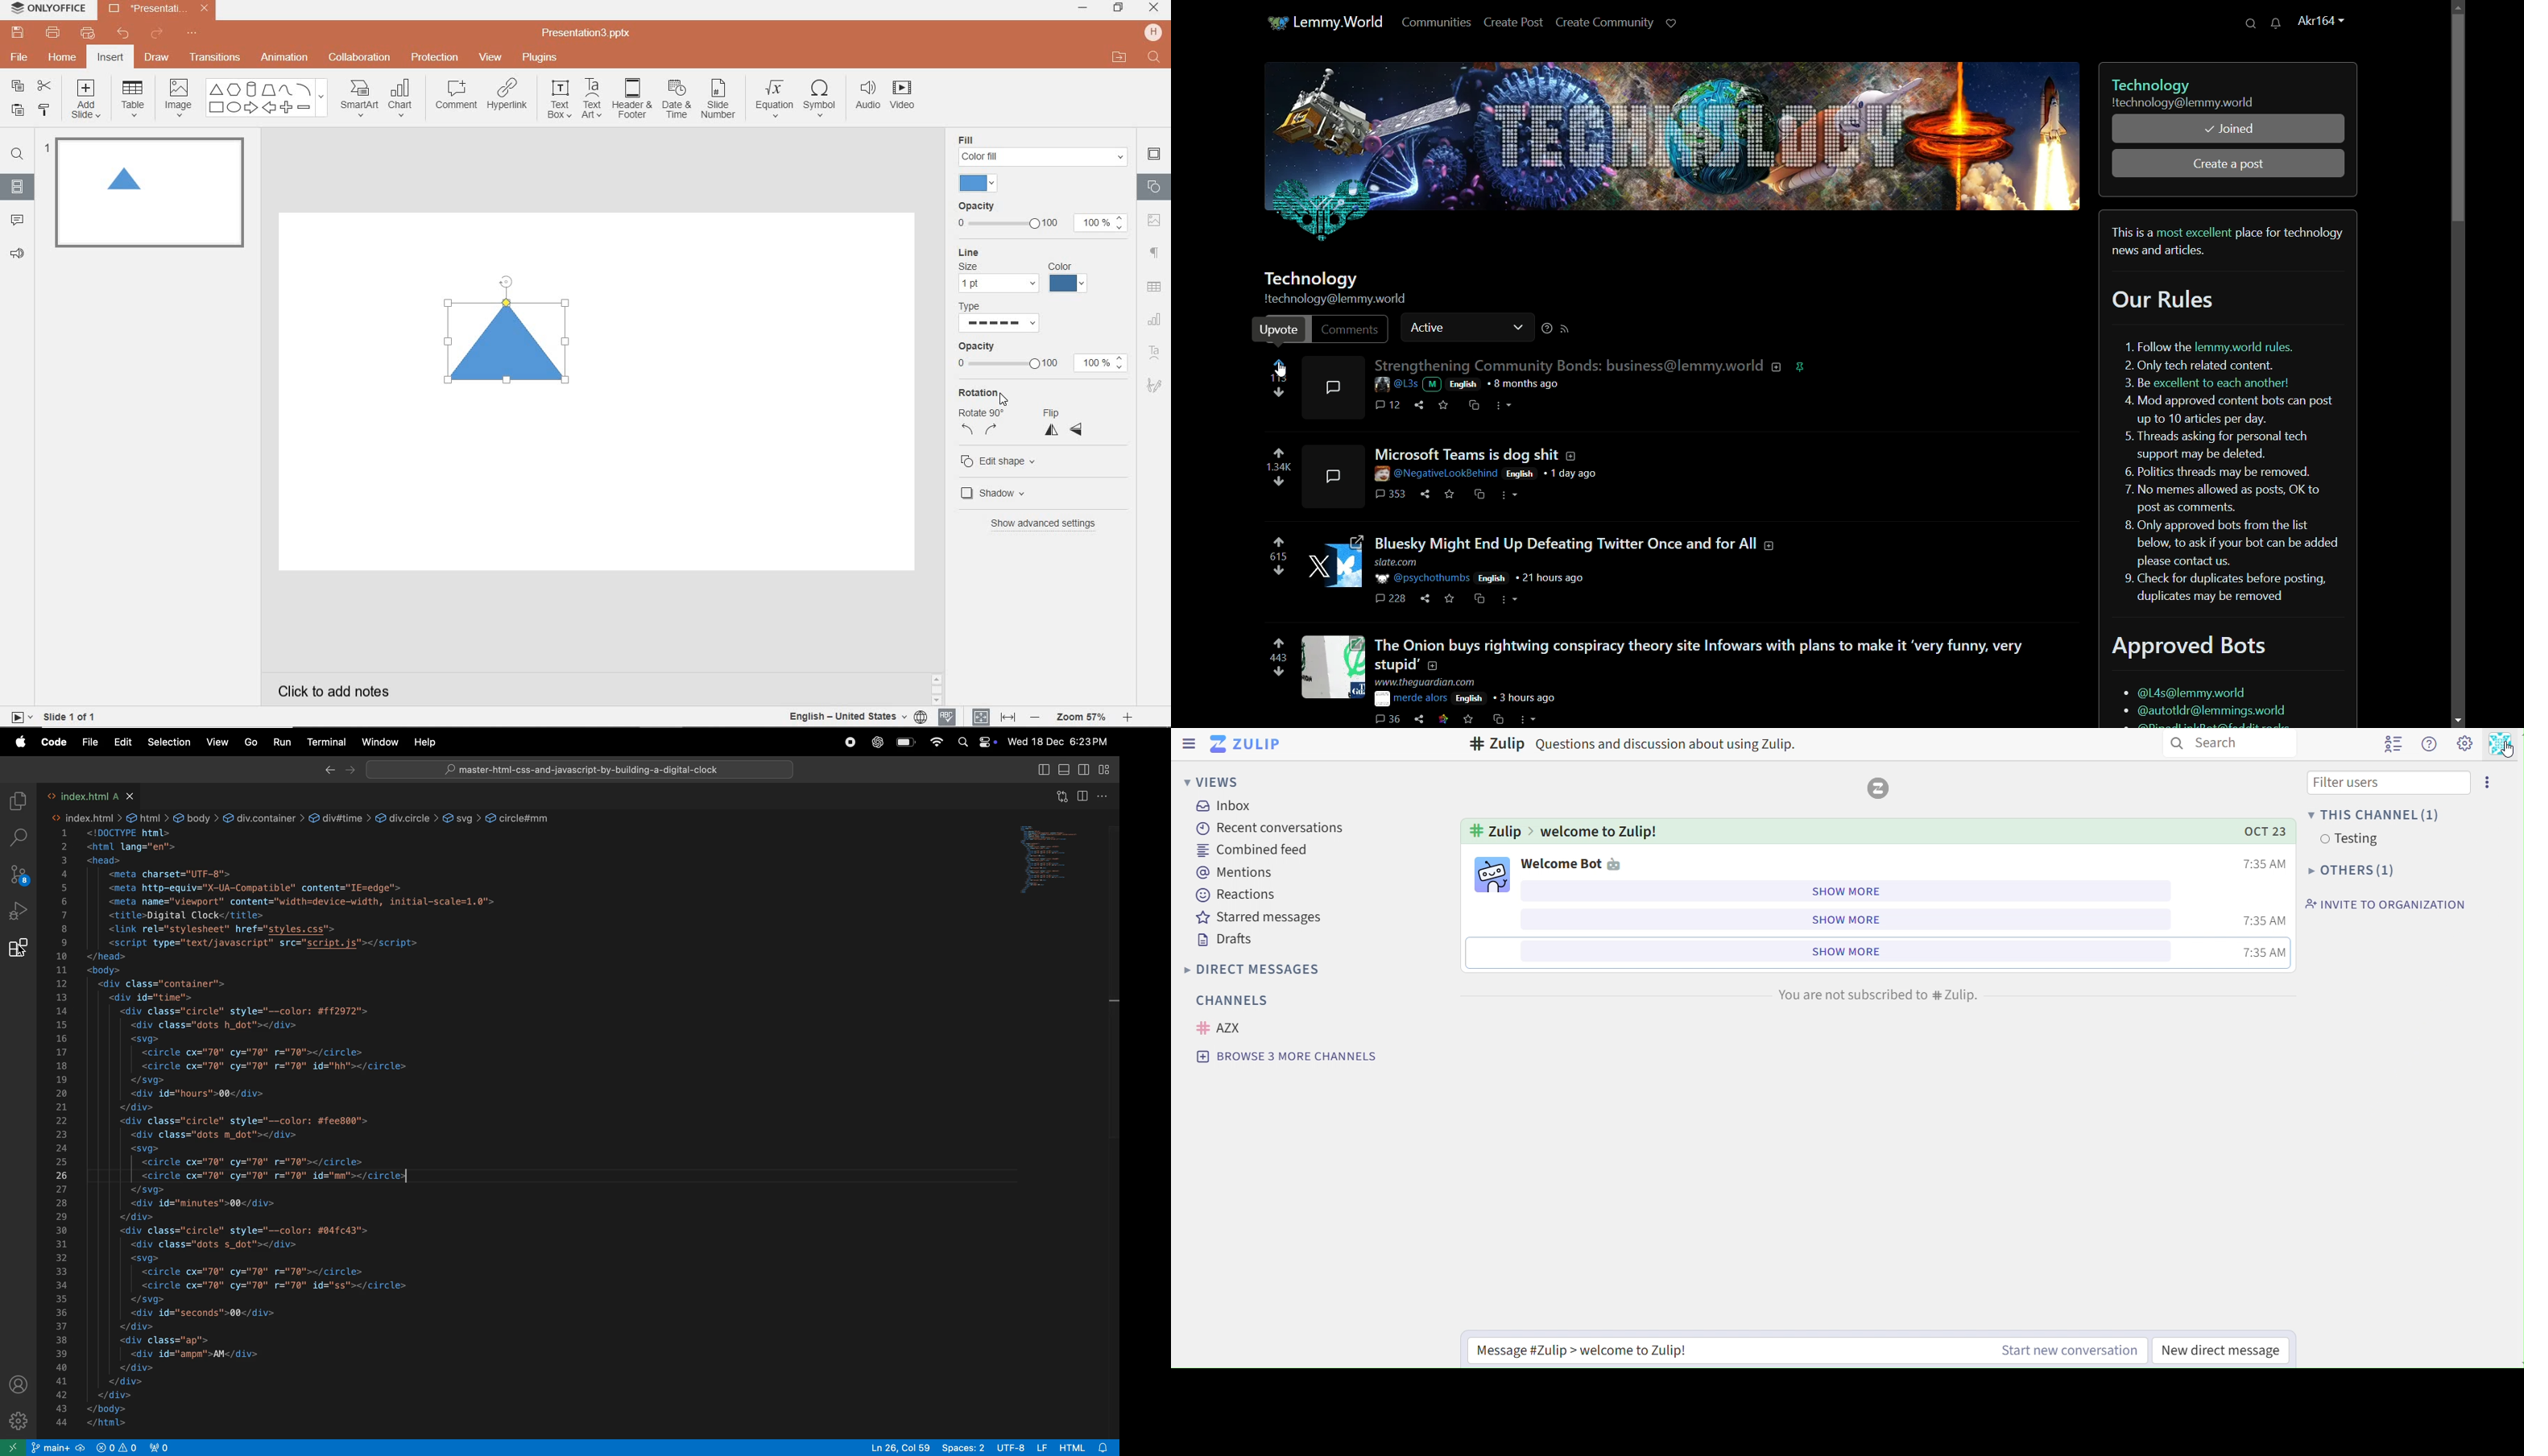  What do you see at coordinates (169, 744) in the screenshot?
I see `selection` at bounding box center [169, 744].